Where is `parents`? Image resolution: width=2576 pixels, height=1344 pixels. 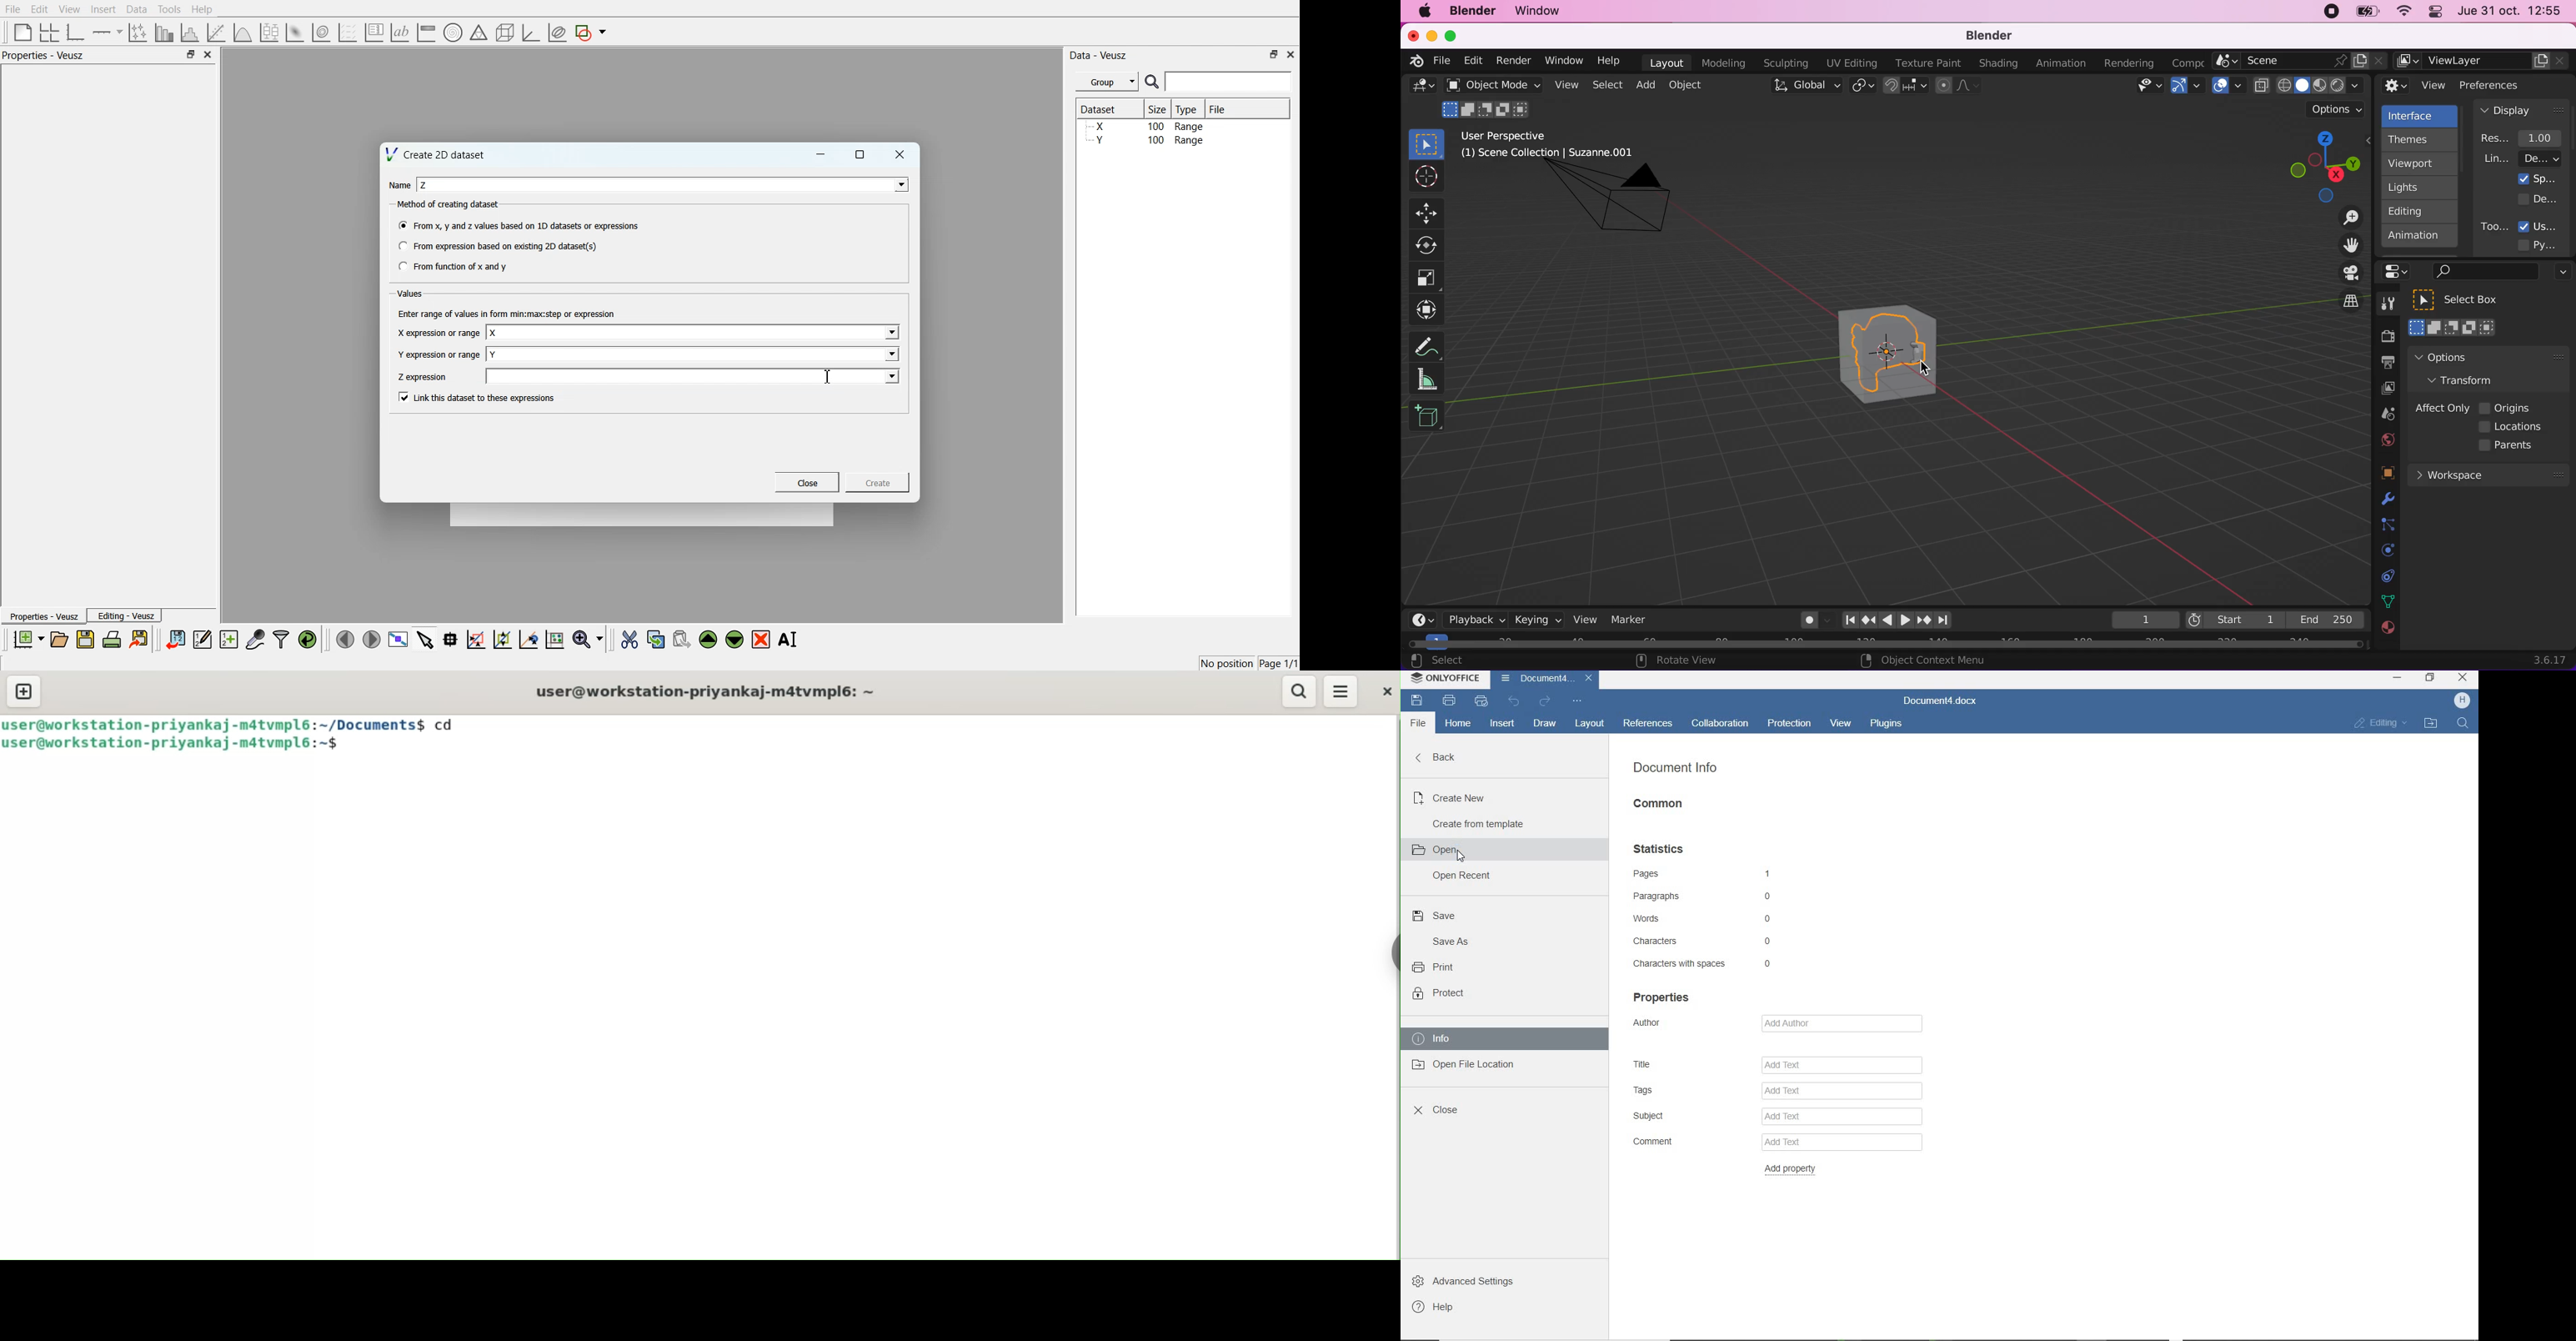 parents is located at coordinates (2511, 446).